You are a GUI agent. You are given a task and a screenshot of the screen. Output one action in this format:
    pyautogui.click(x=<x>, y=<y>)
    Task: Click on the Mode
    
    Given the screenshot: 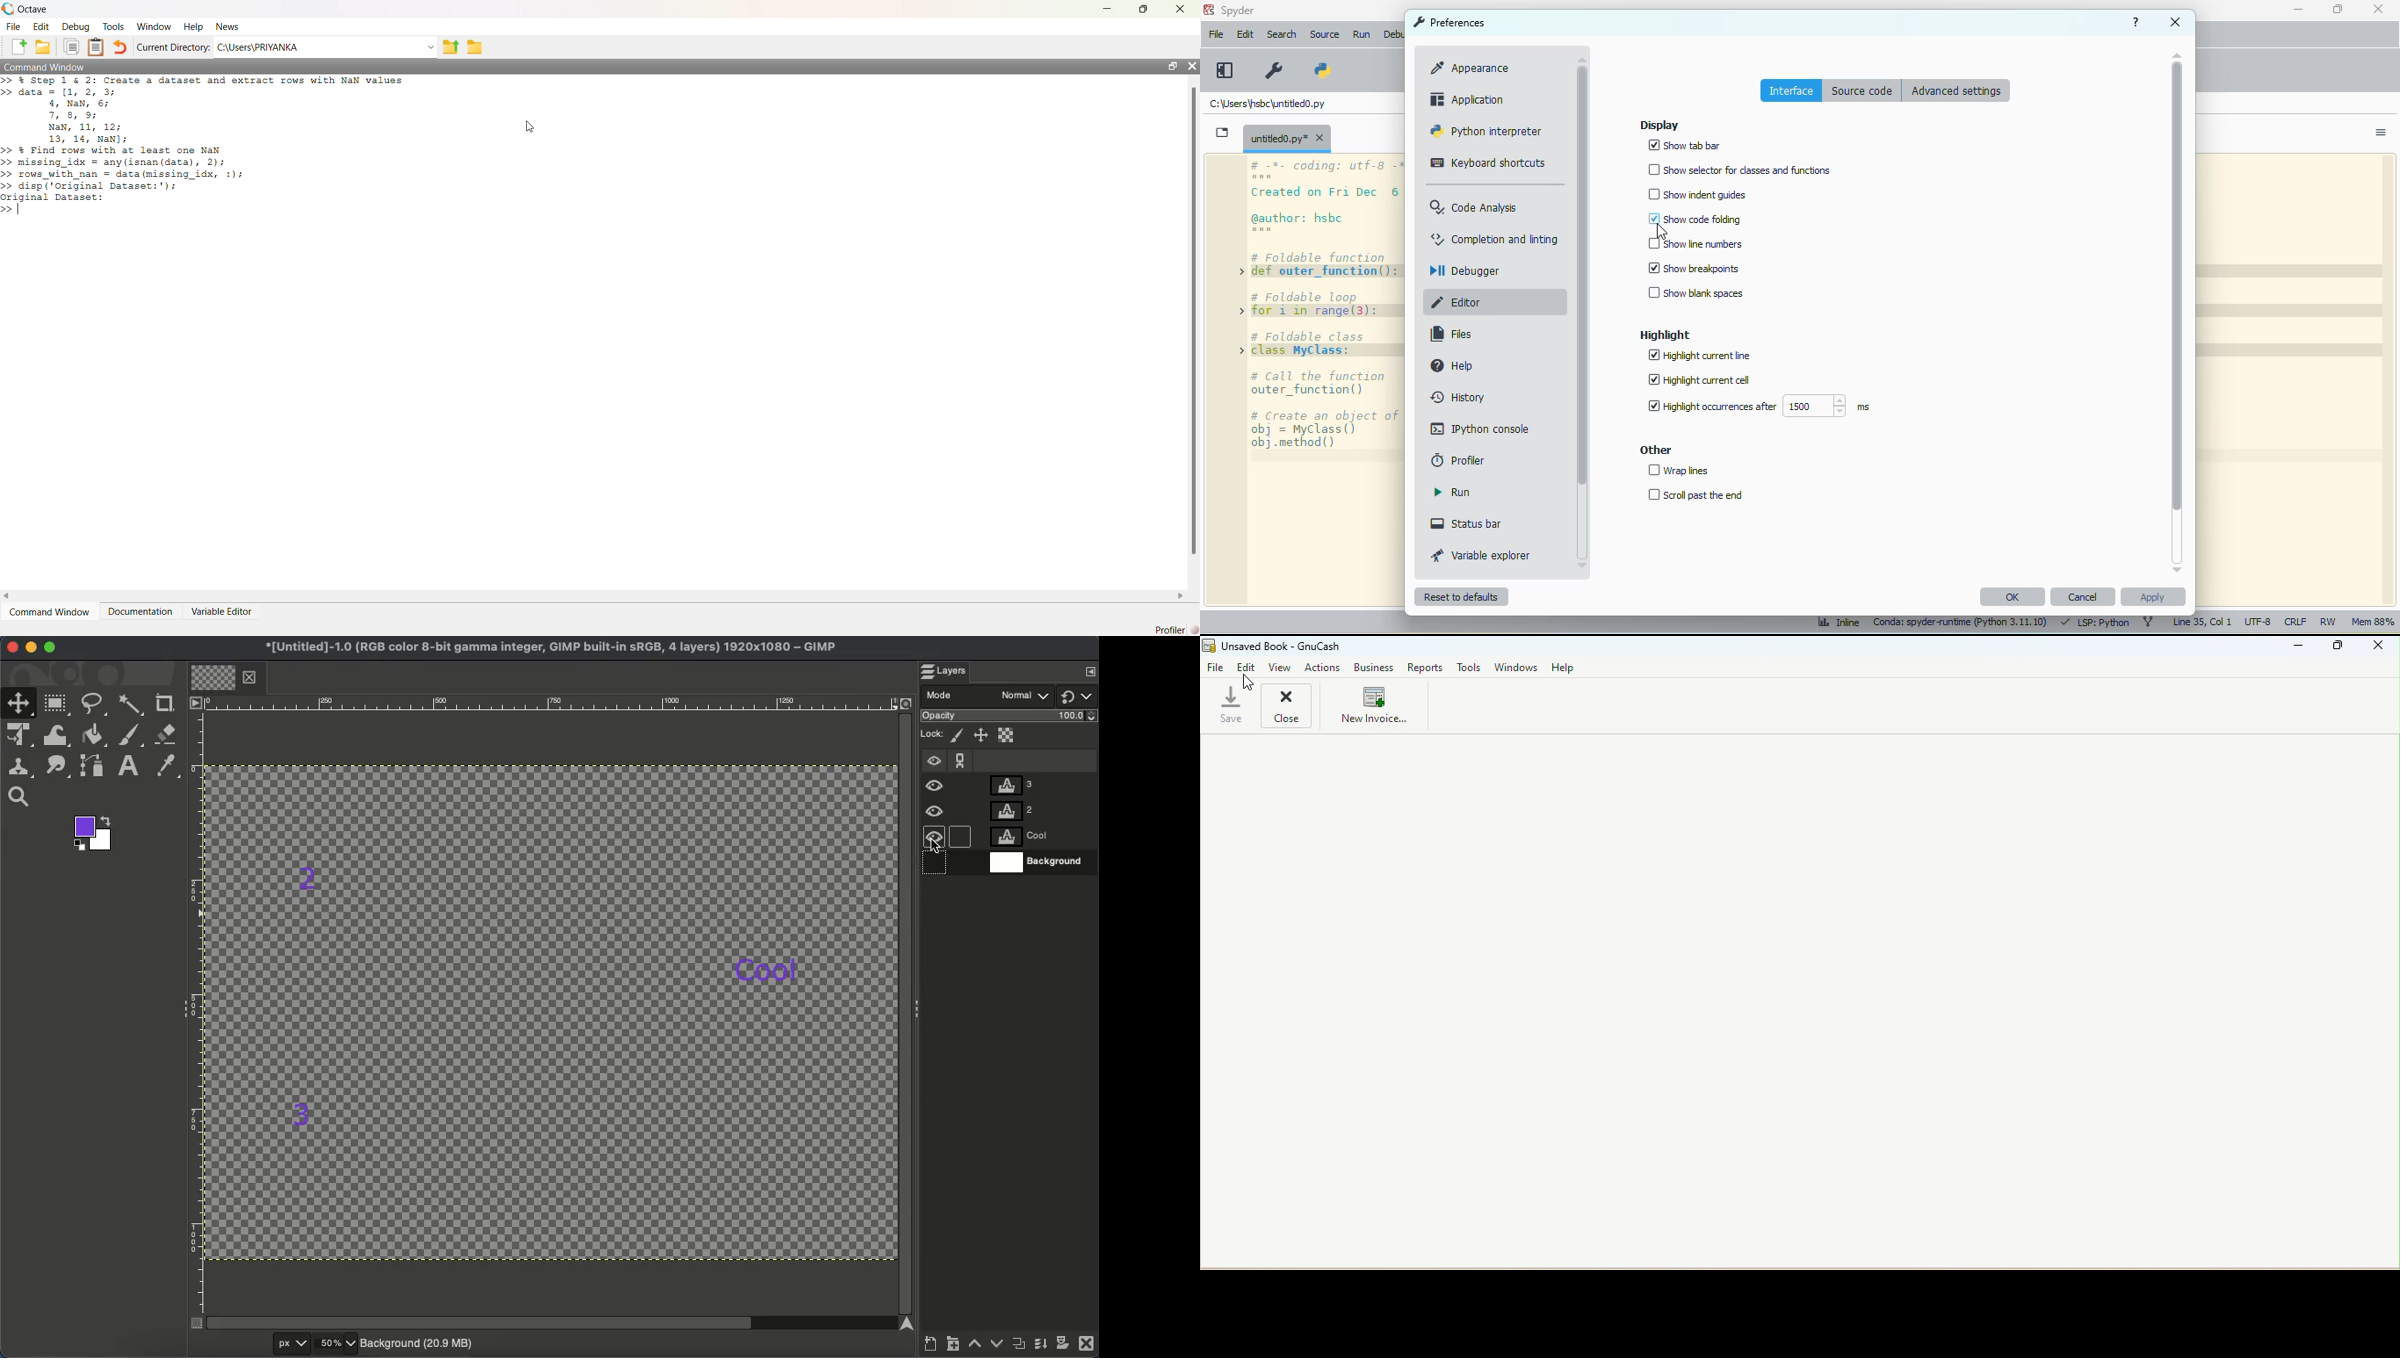 What is the action you would take?
    pyautogui.click(x=990, y=696)
    